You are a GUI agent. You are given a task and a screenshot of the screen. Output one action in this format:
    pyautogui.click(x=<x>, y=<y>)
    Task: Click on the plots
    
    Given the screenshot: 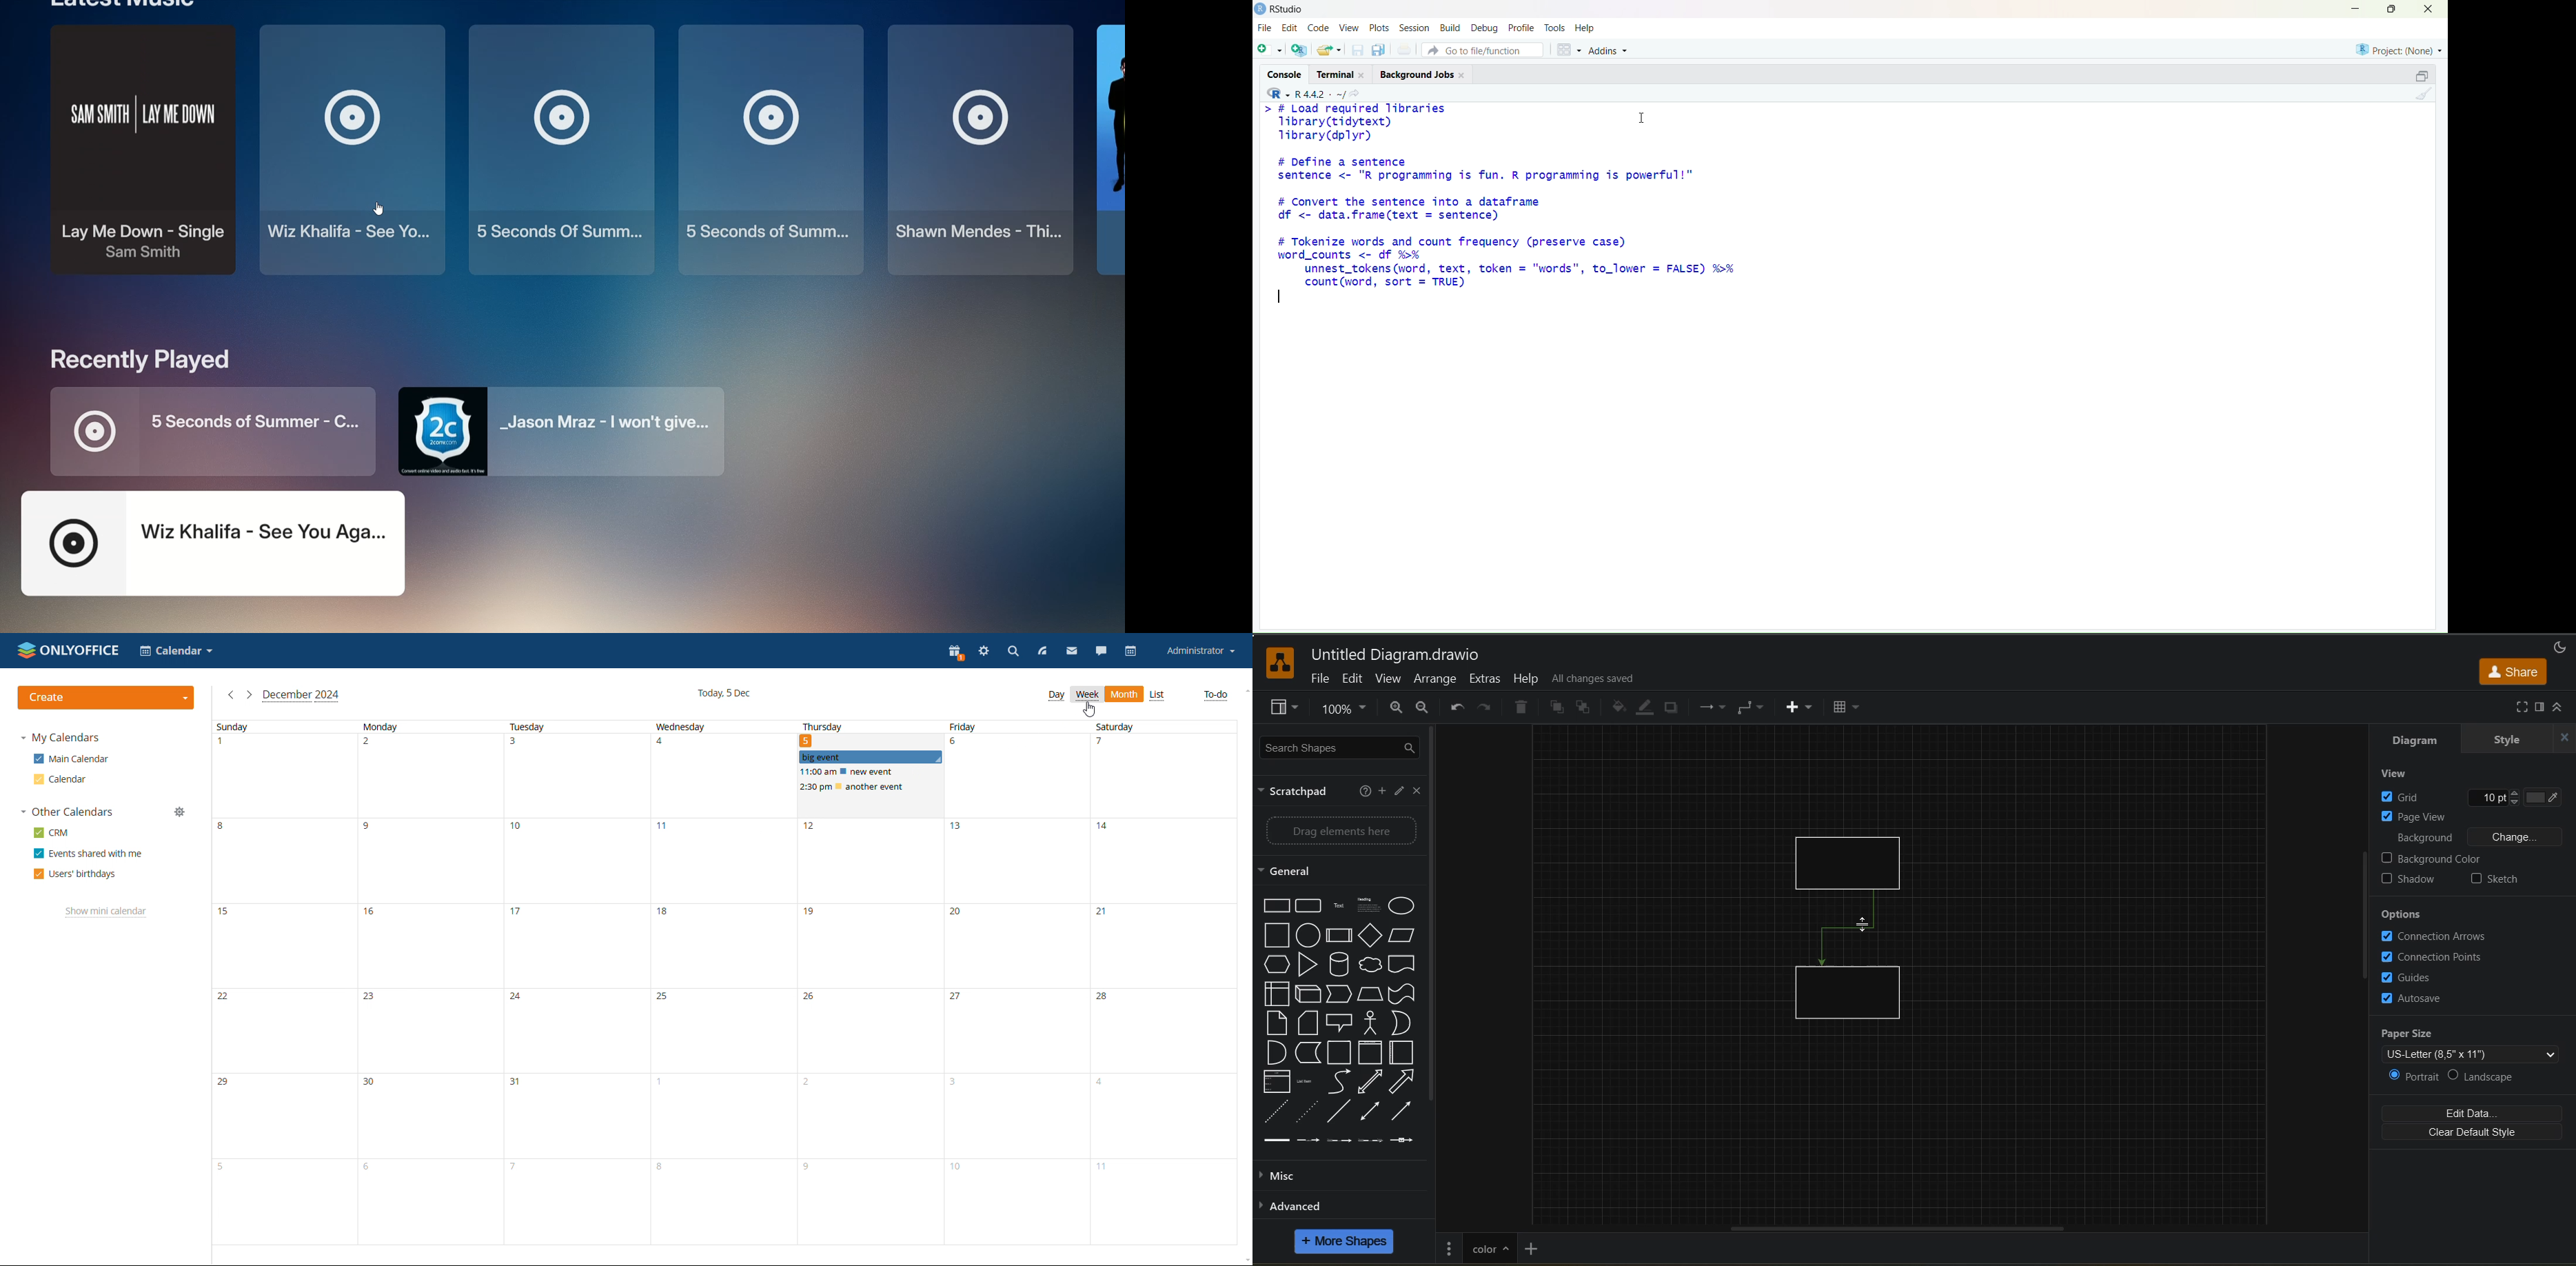 What is the action you would take?
    pyautogui.click(x=1380, y=27)
    